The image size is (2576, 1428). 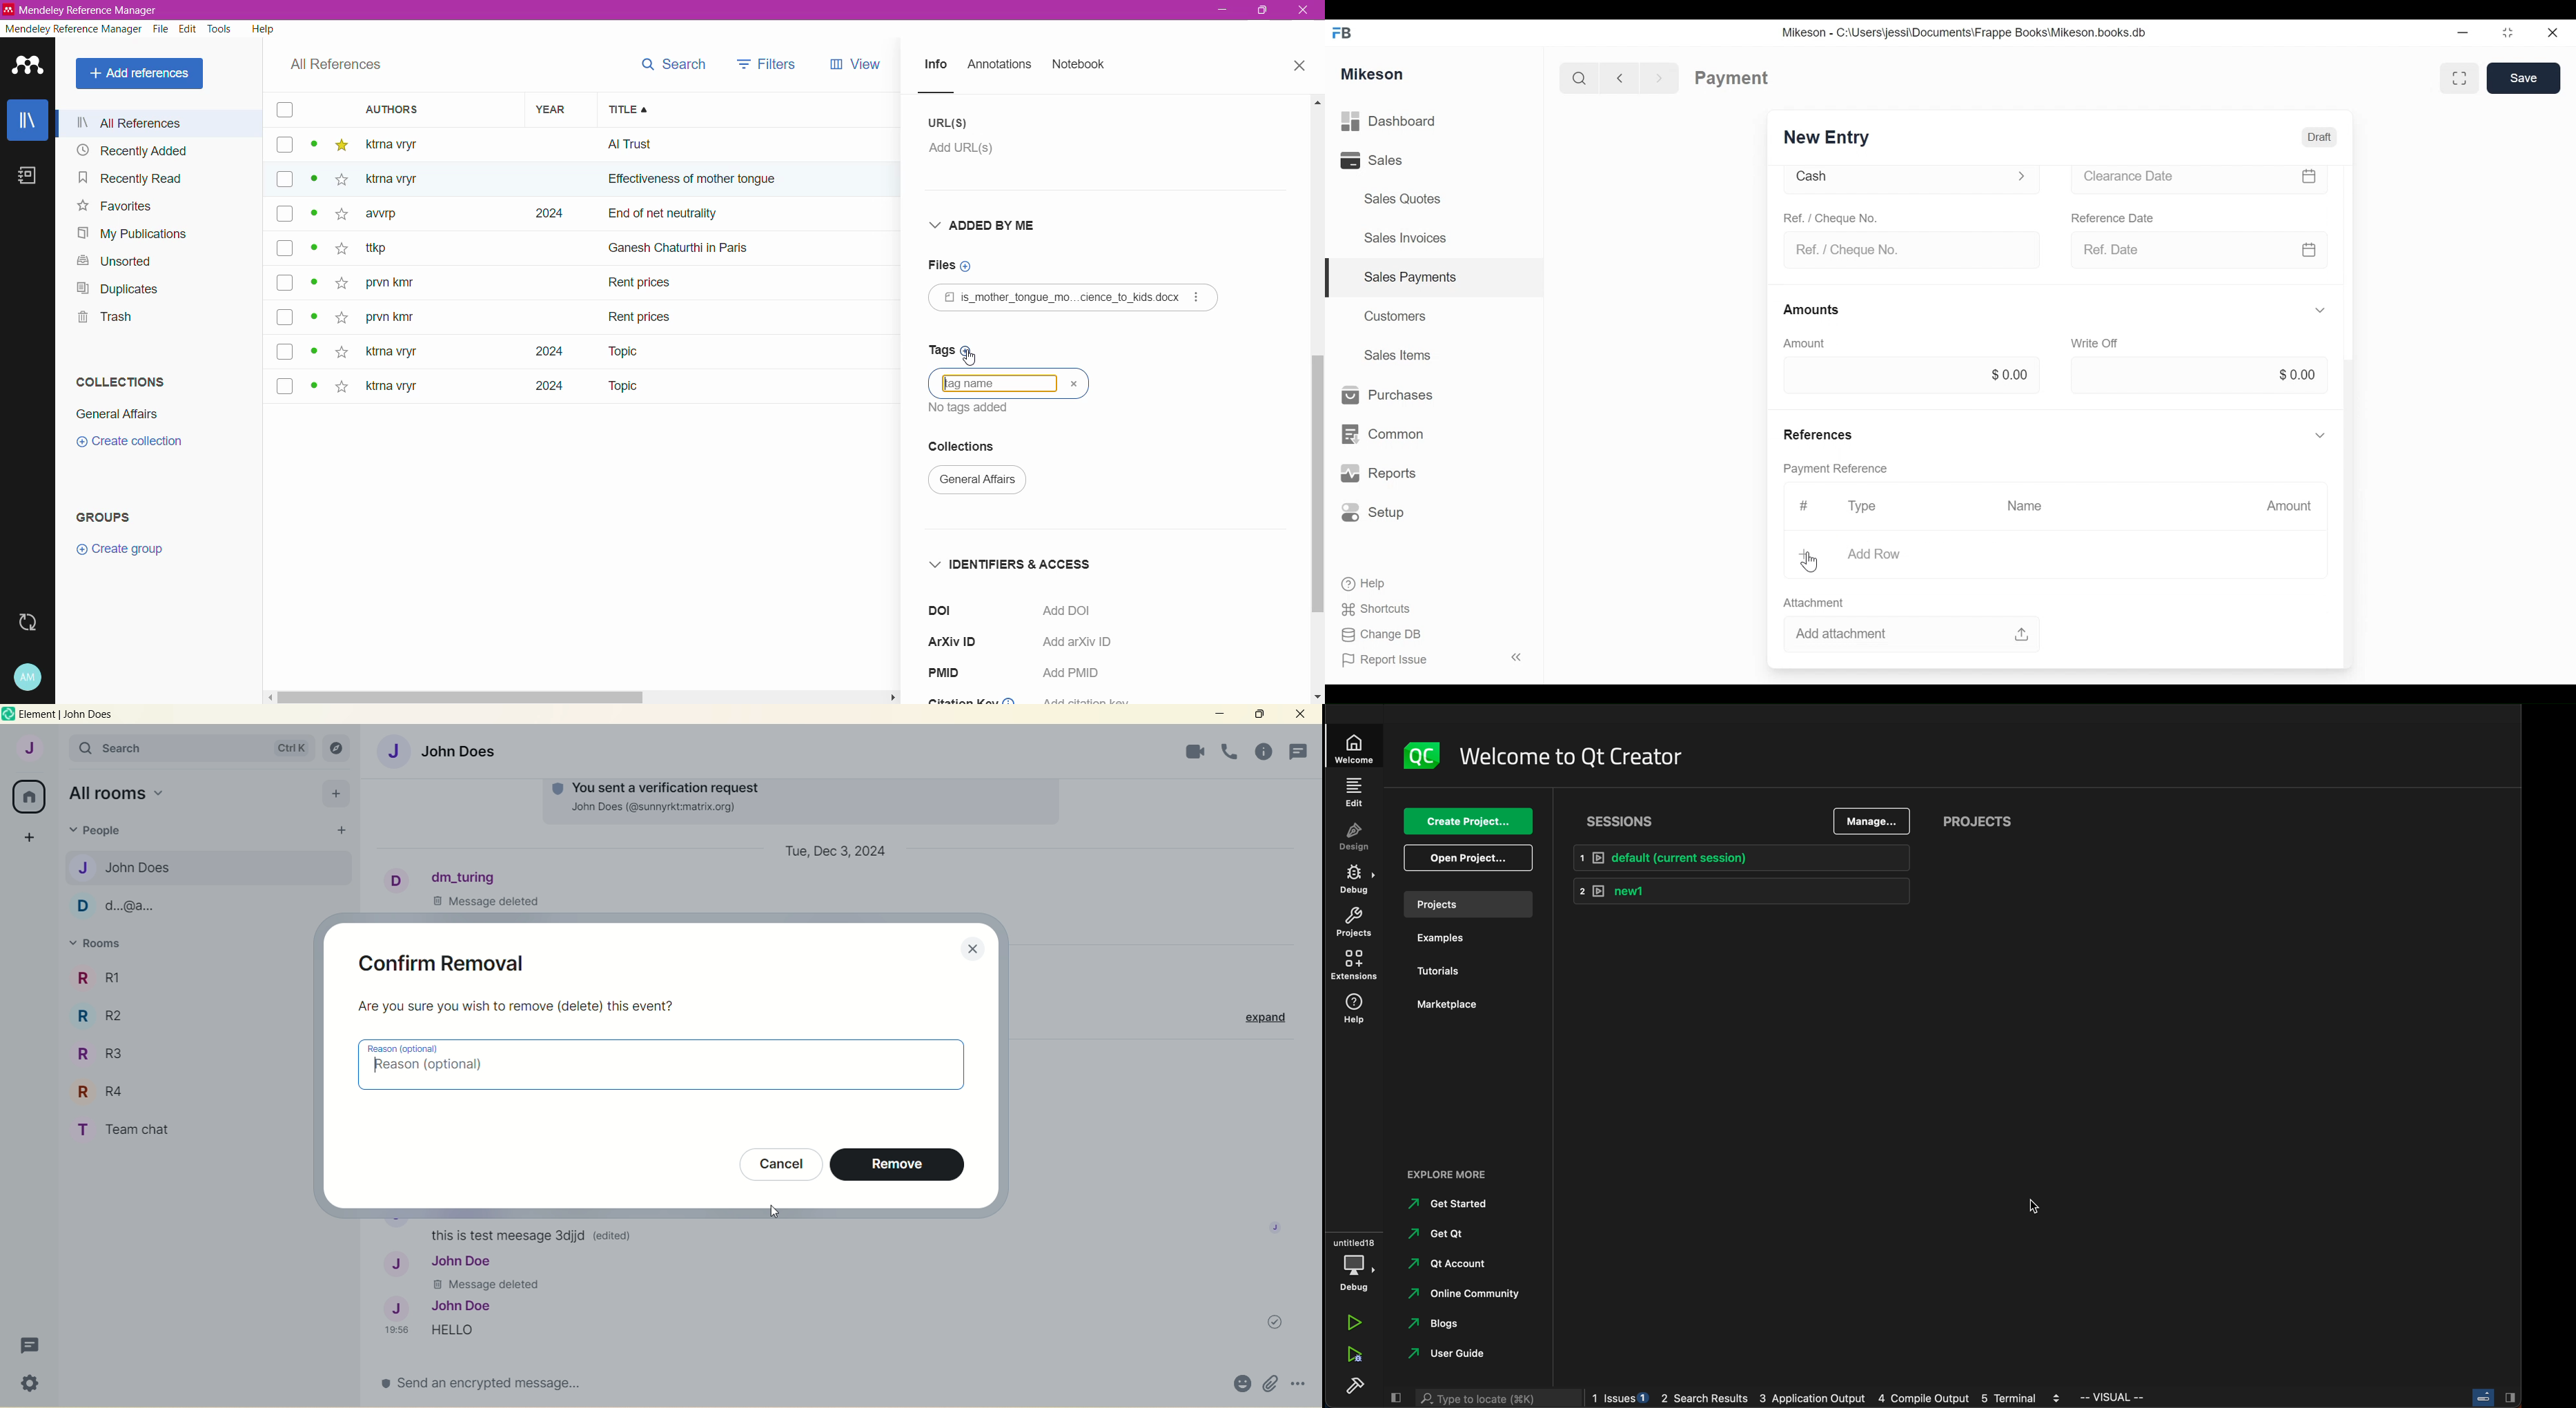 I want to click on Help, so click(x=264, y=28).